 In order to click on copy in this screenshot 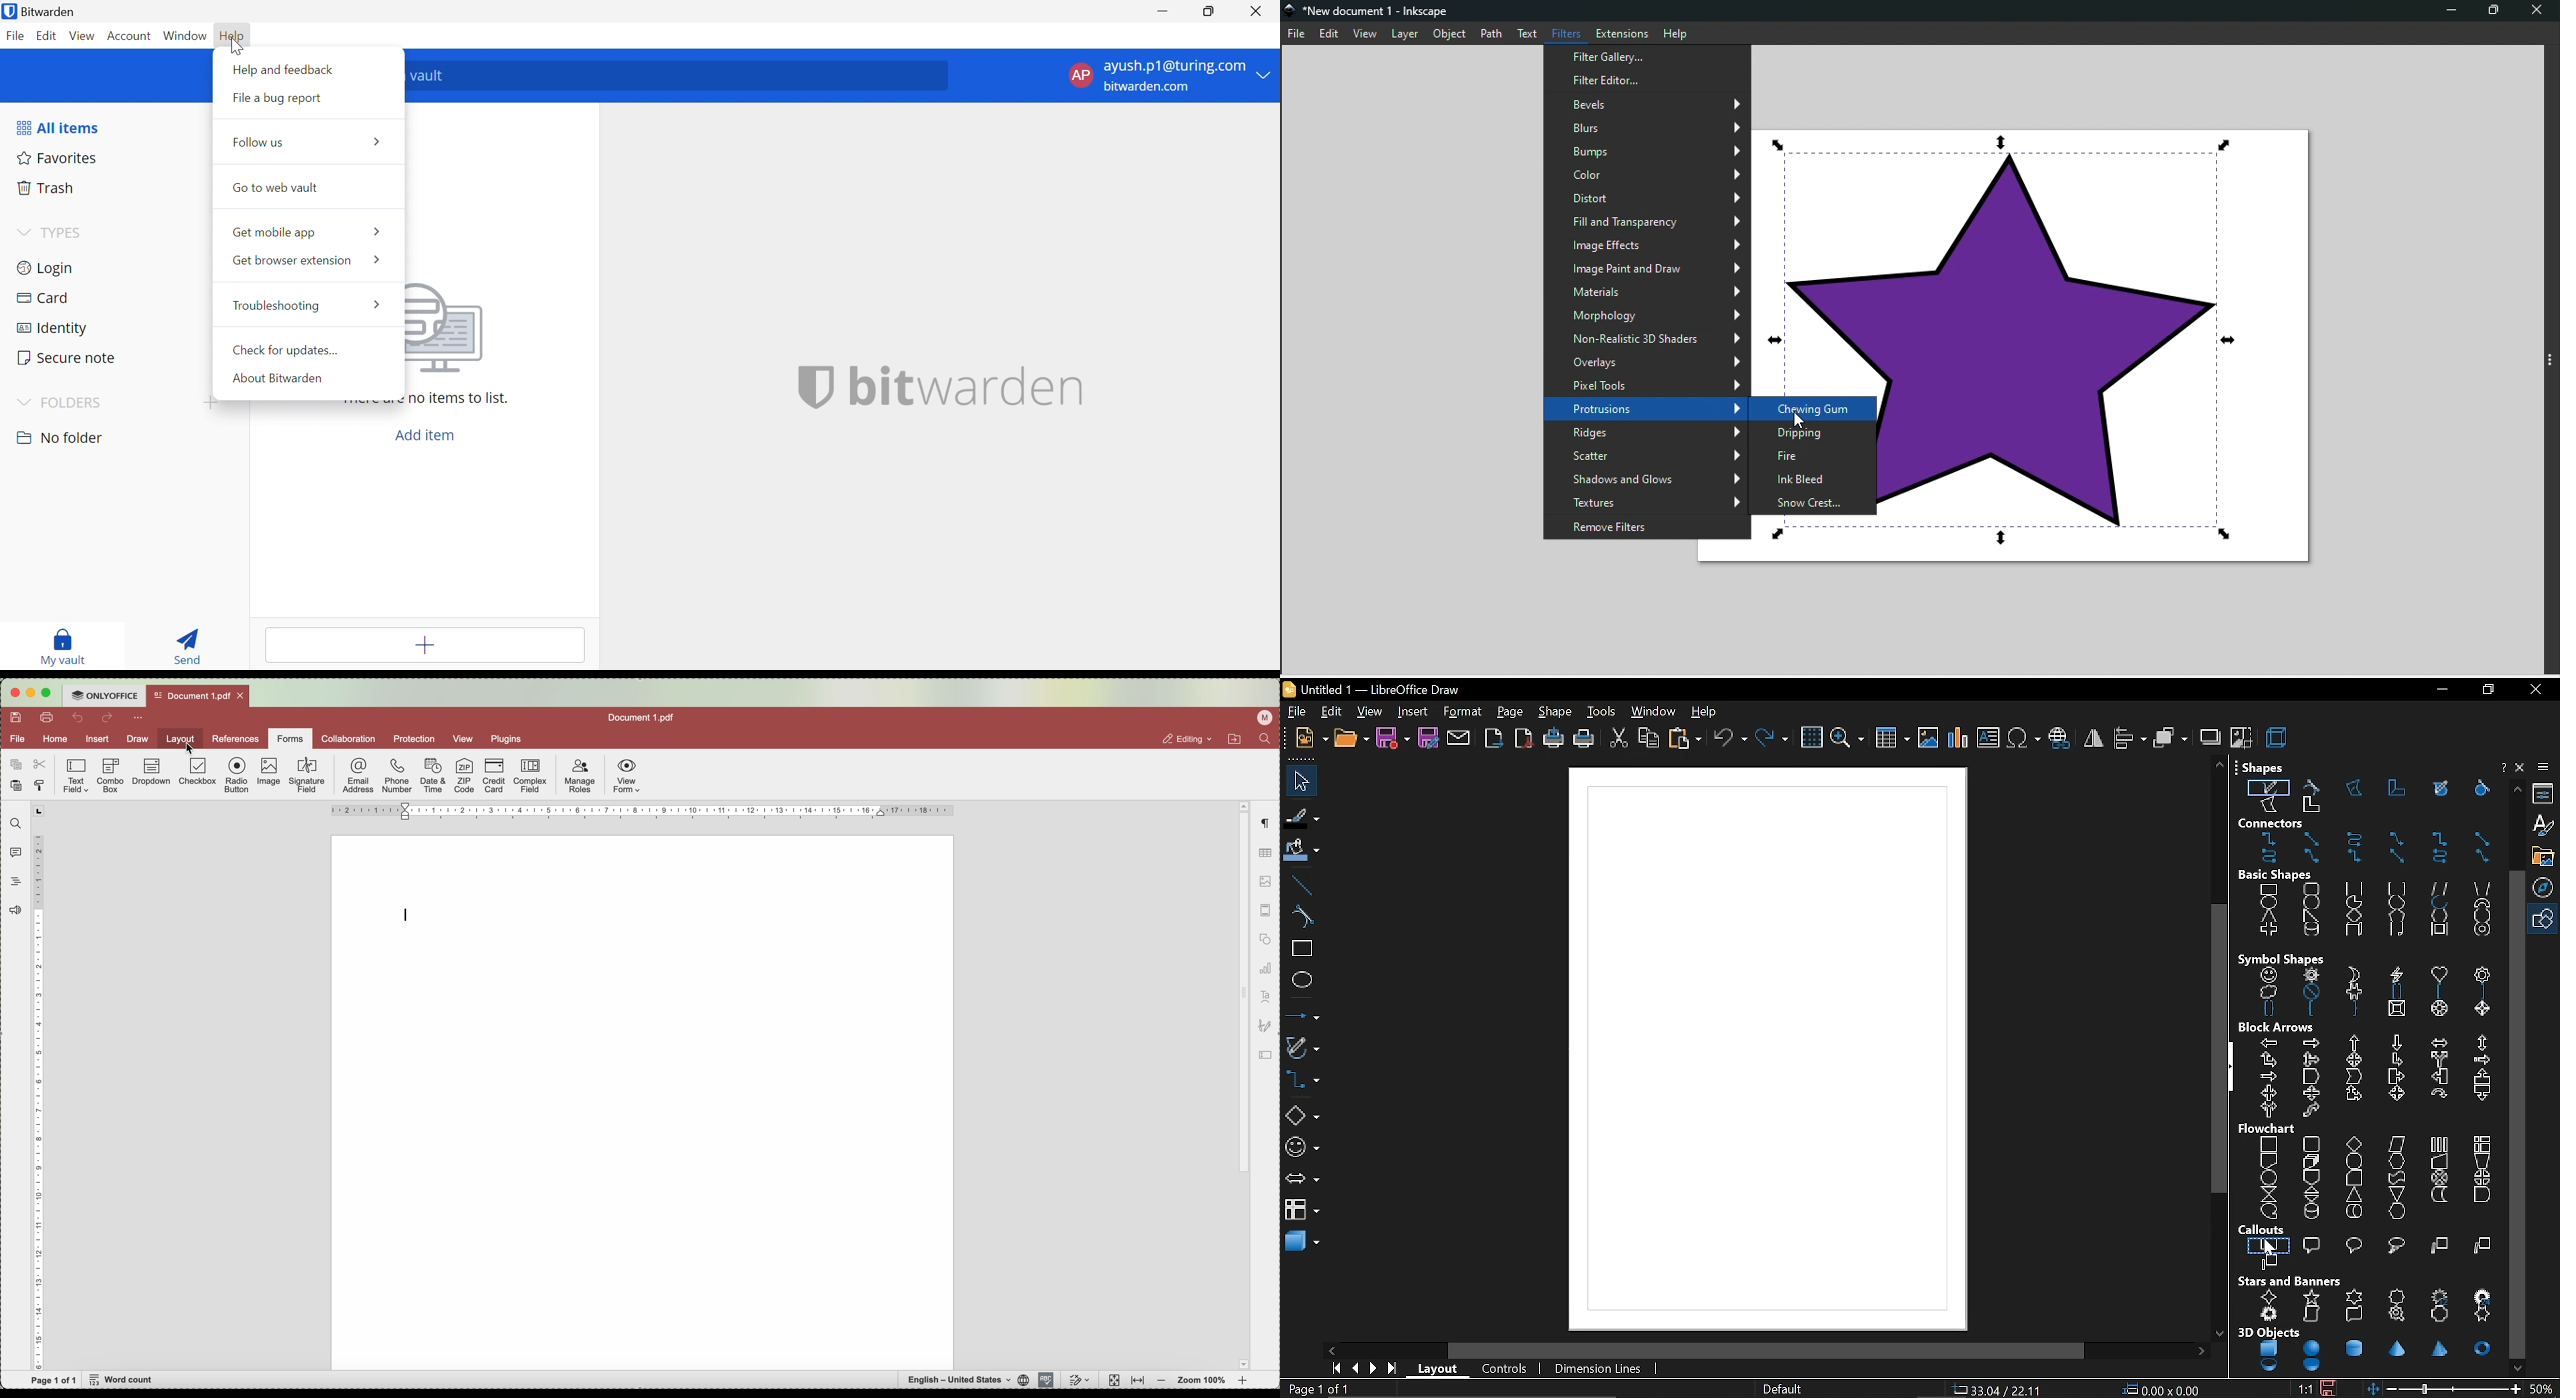, I will do `click(1649, 738)`.